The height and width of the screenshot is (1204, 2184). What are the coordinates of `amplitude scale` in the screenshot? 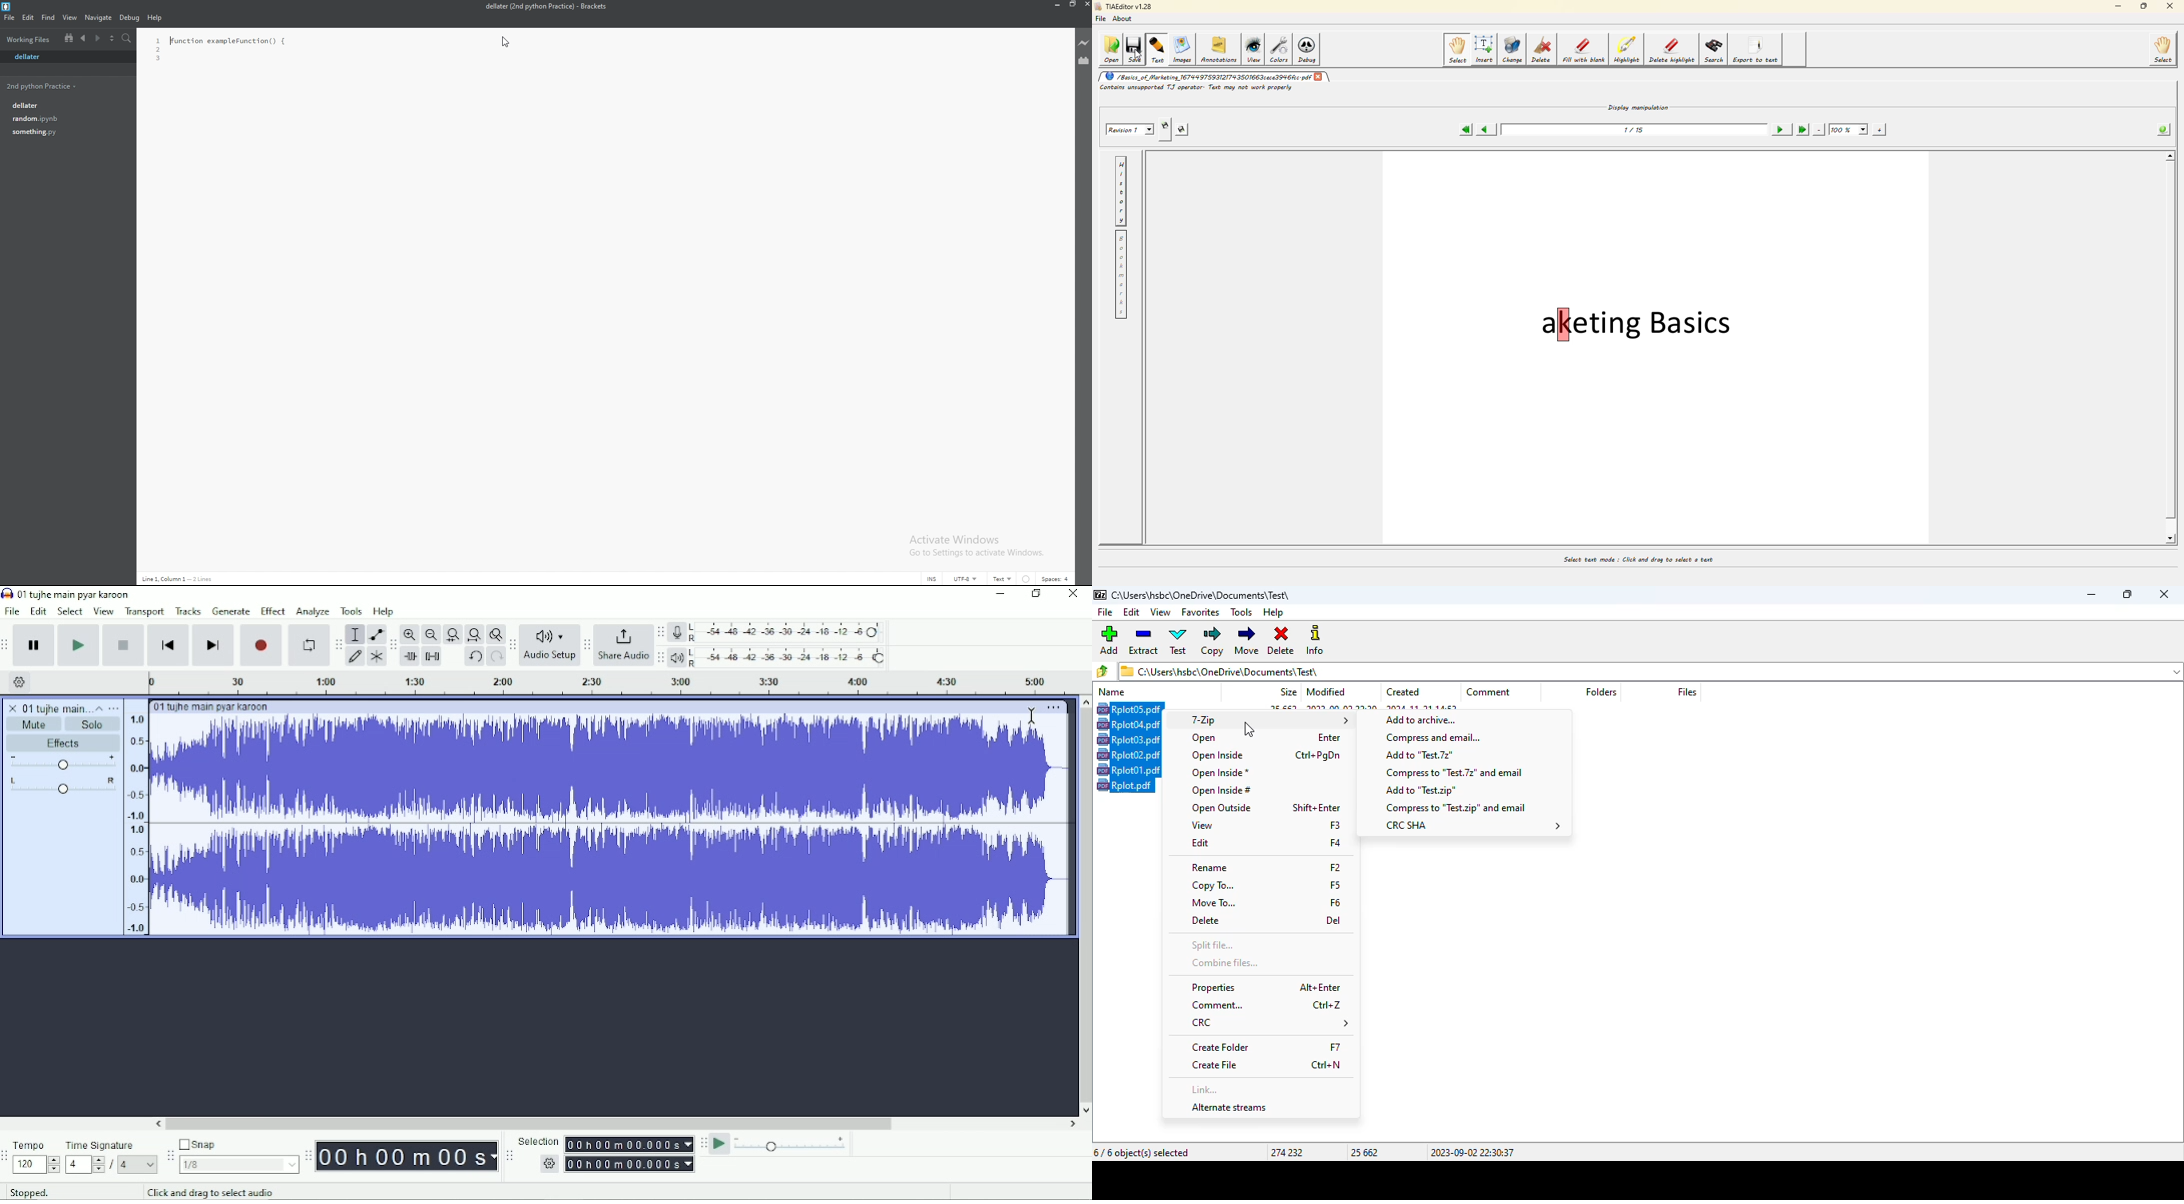 It's located at (136, 825).